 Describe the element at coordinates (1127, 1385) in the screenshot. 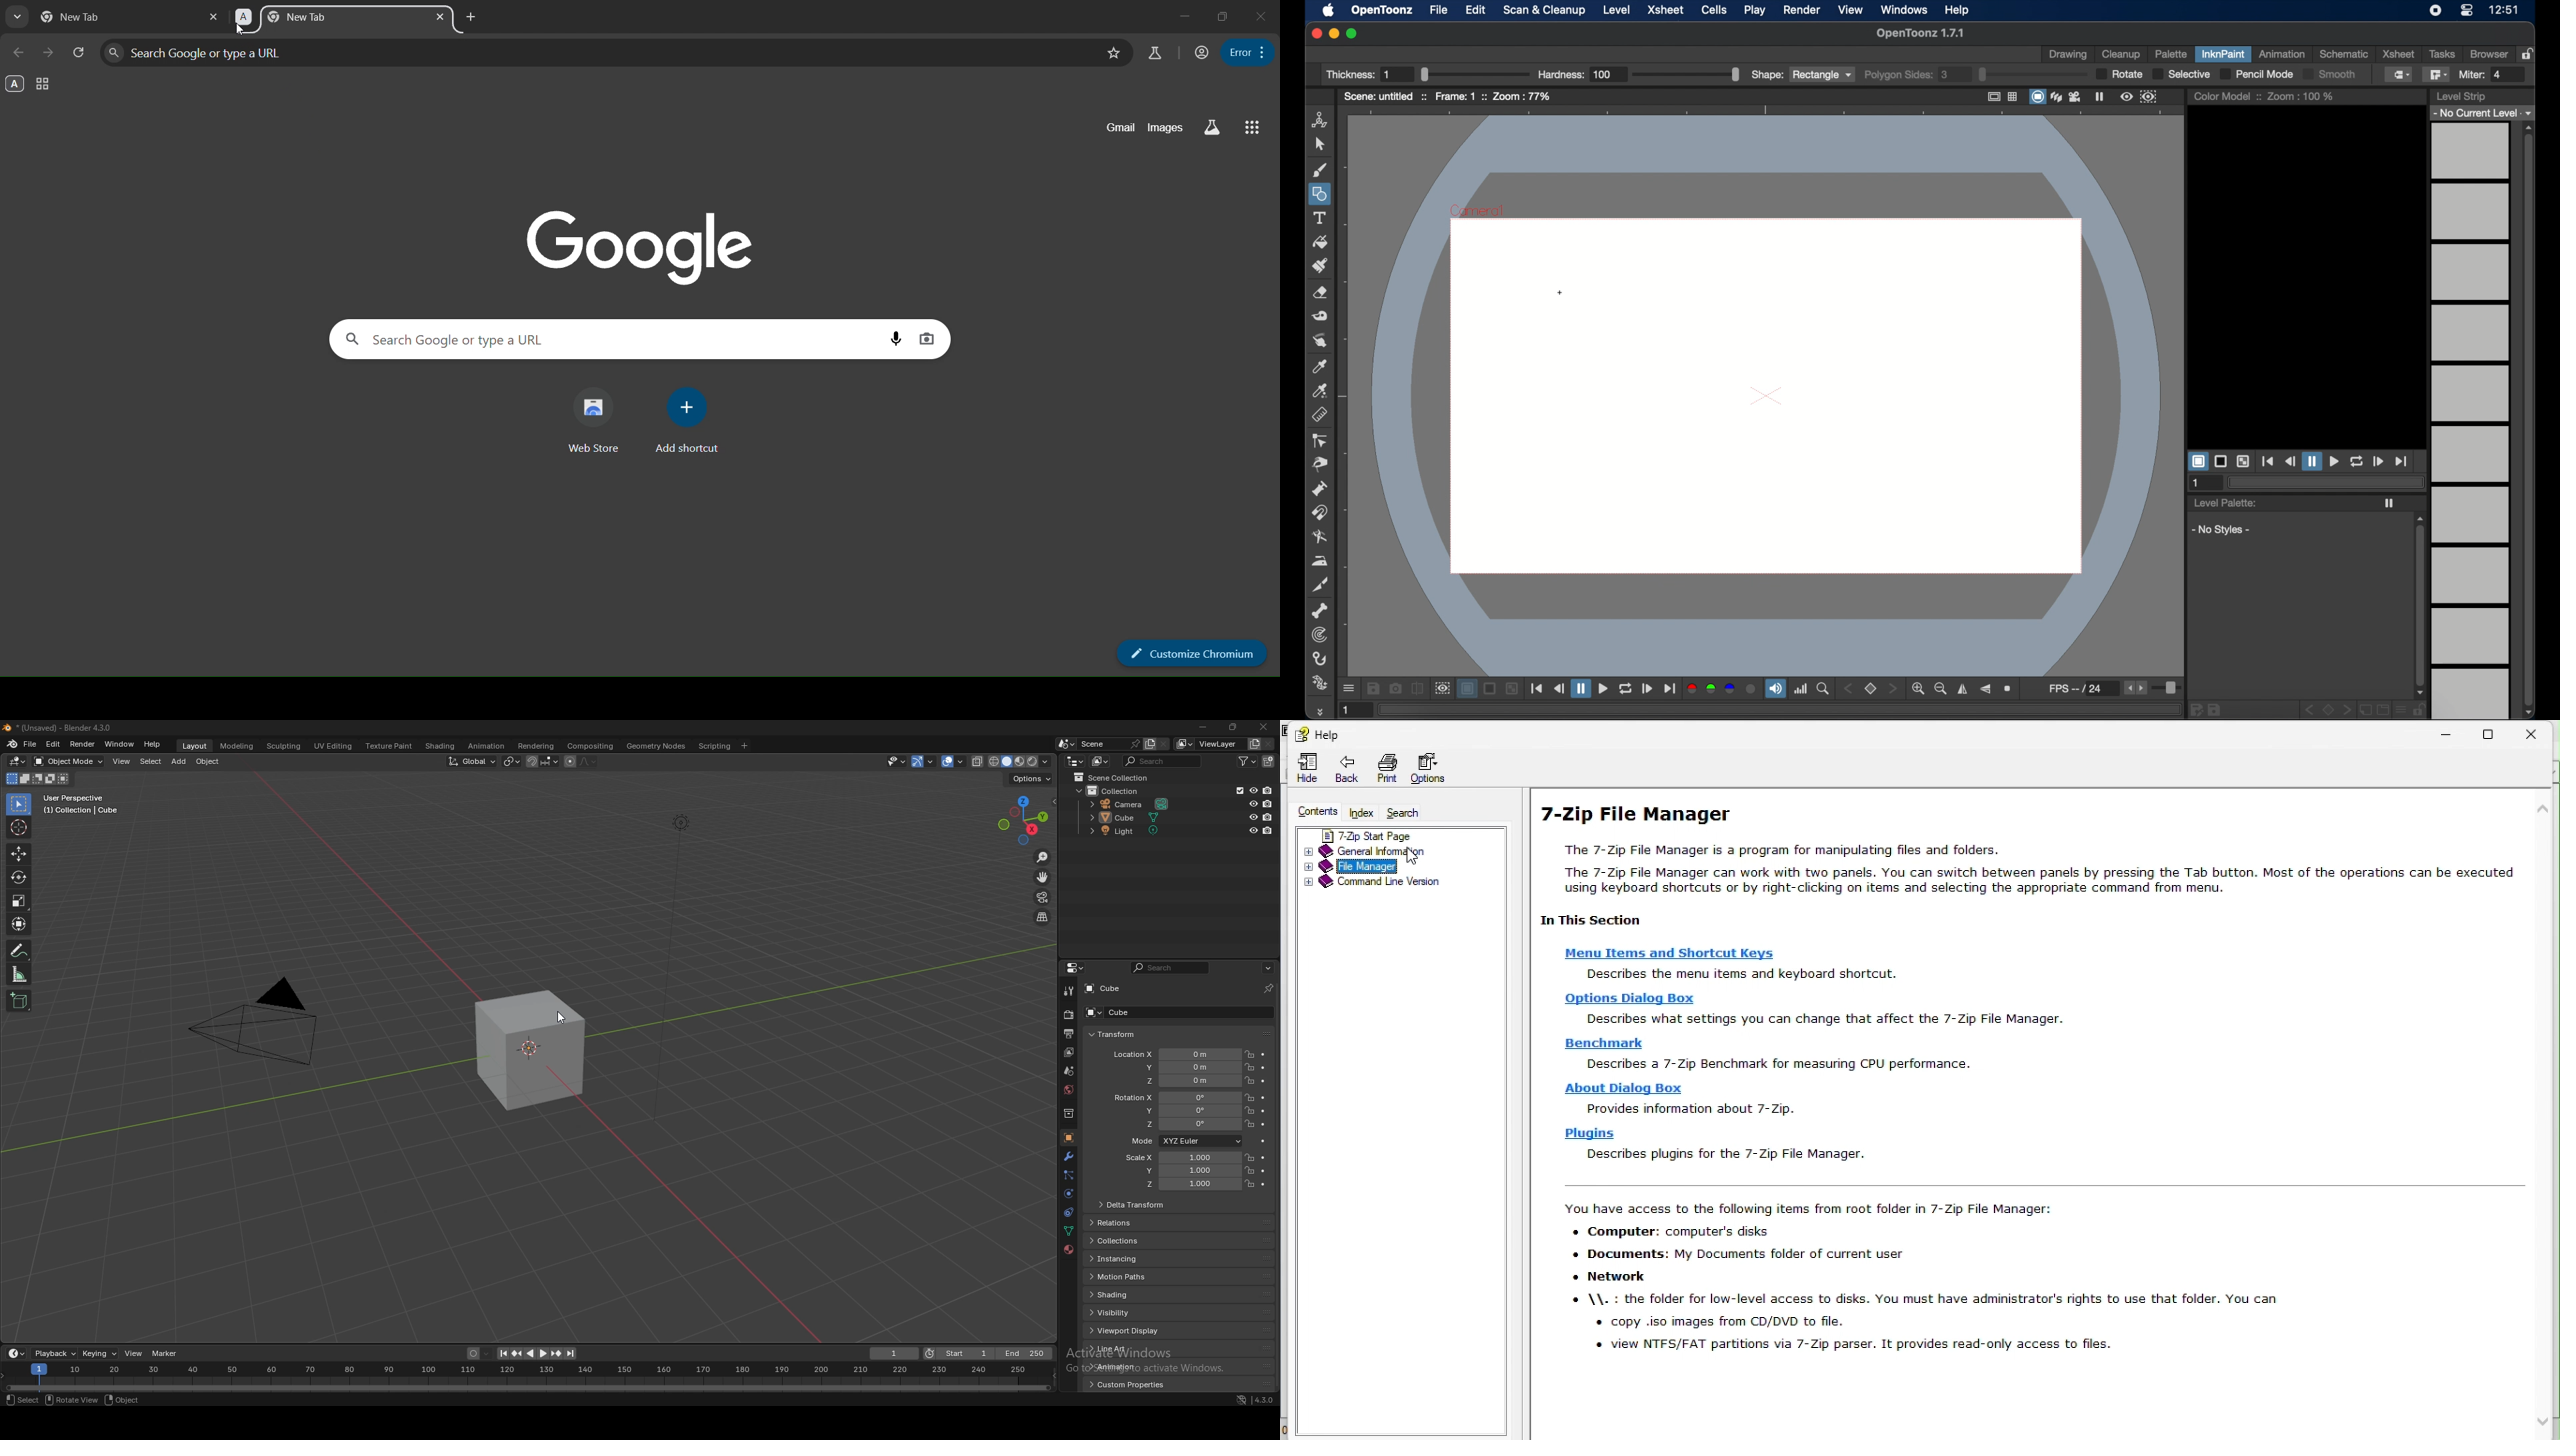

I see `custom properties` at that location.